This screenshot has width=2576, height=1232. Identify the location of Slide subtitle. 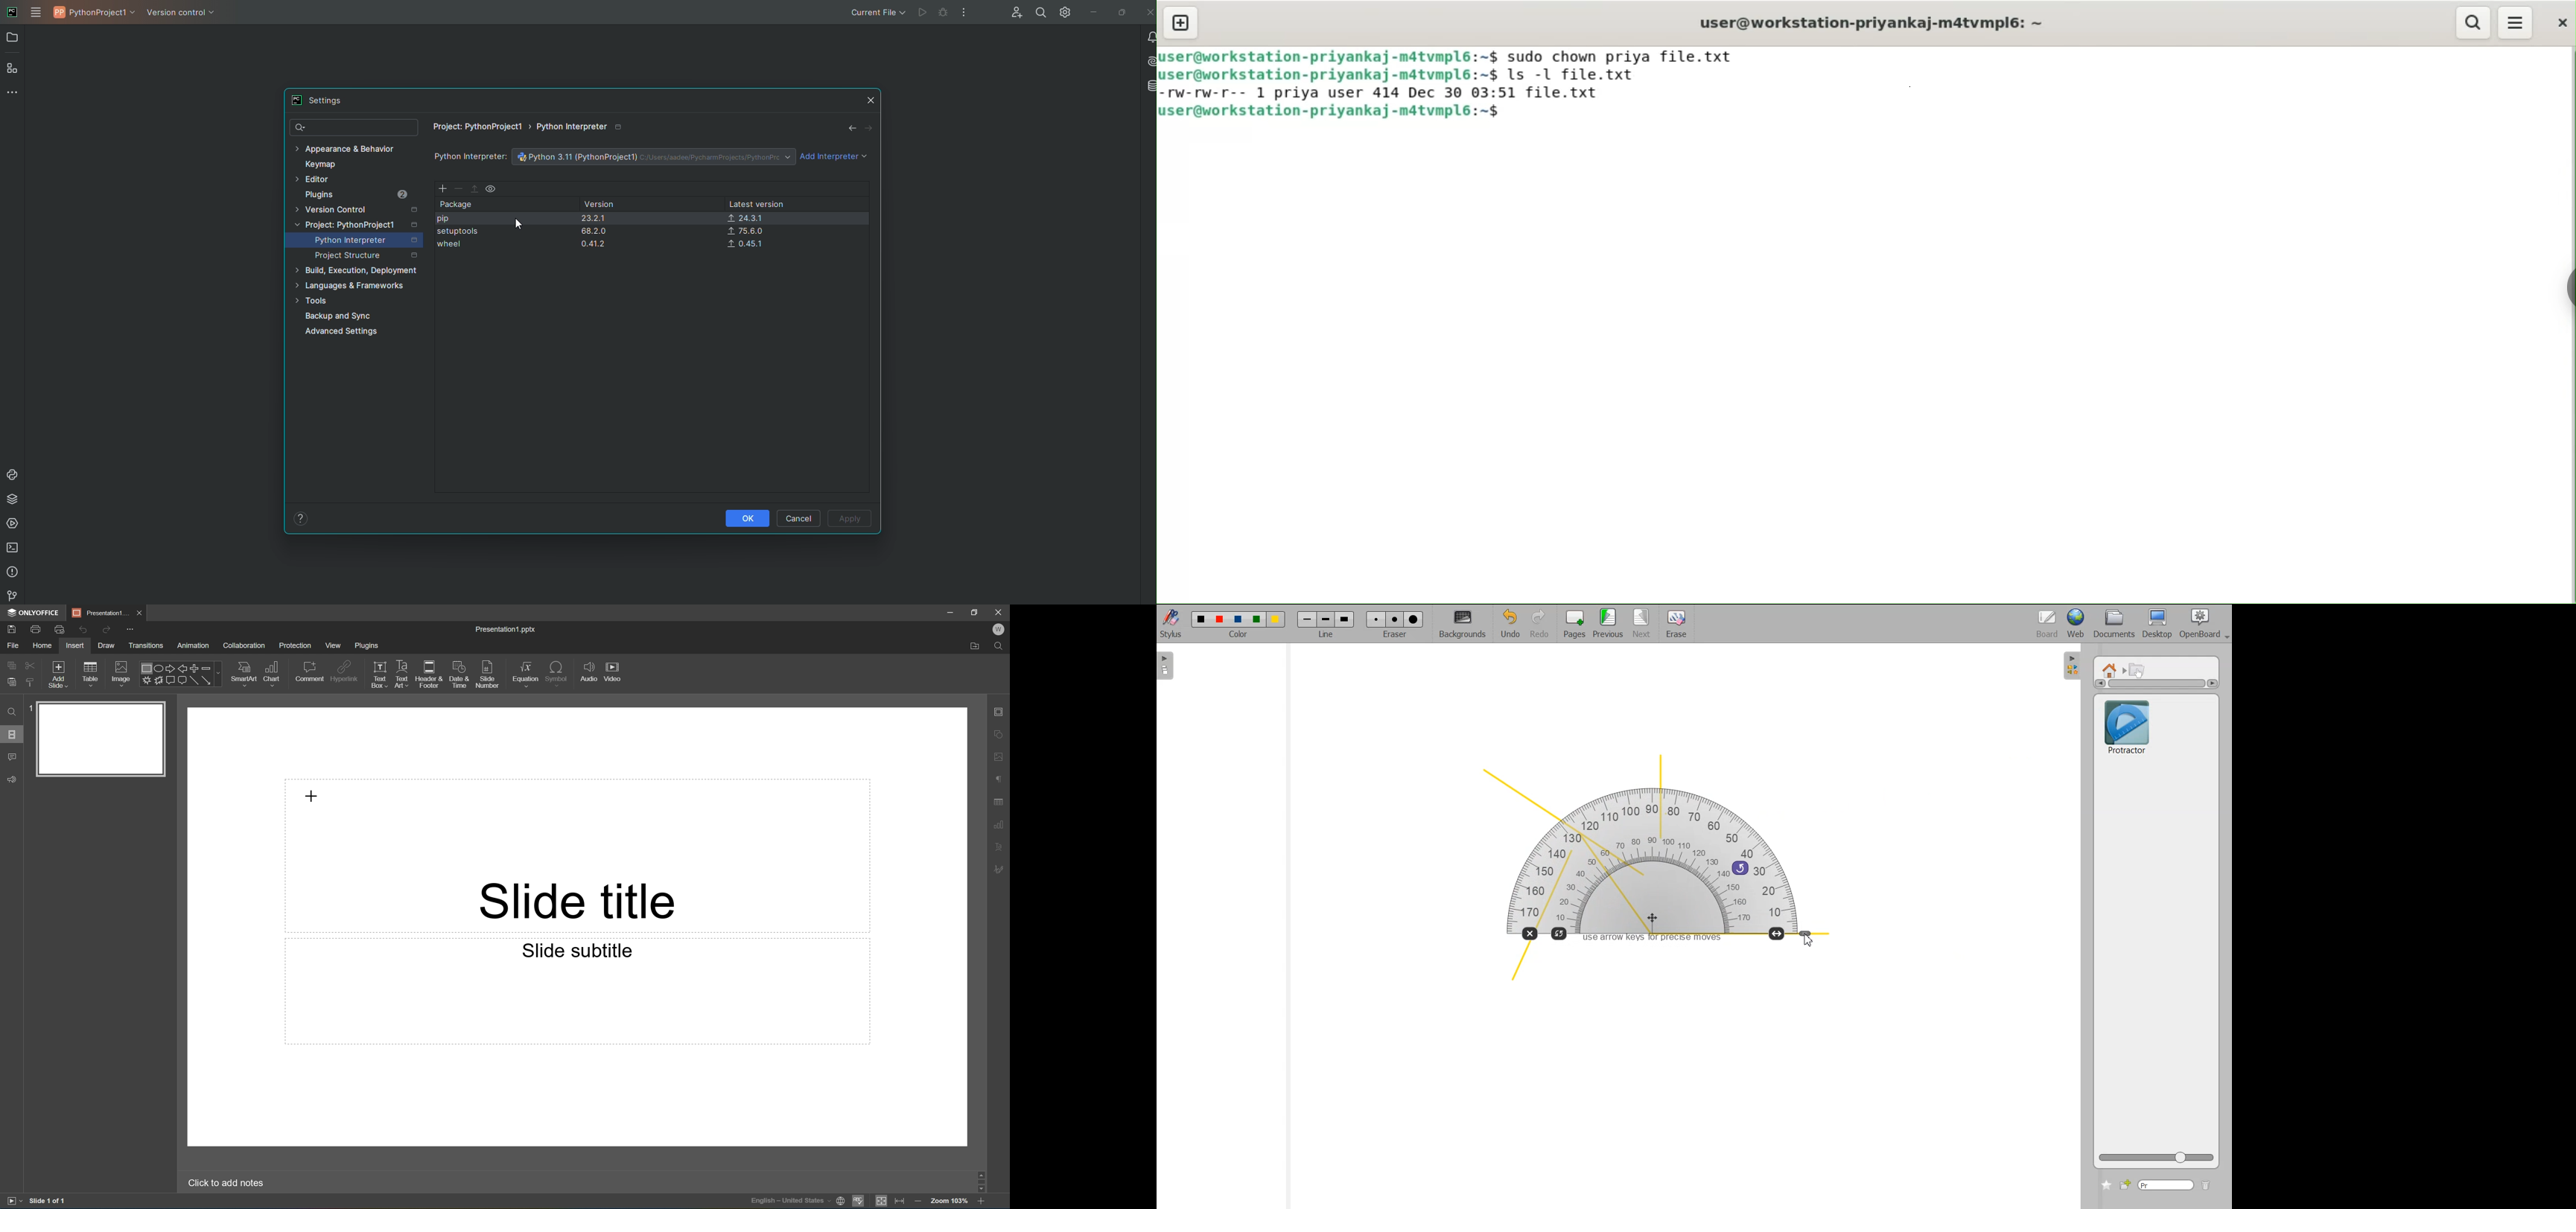
(582, 952).